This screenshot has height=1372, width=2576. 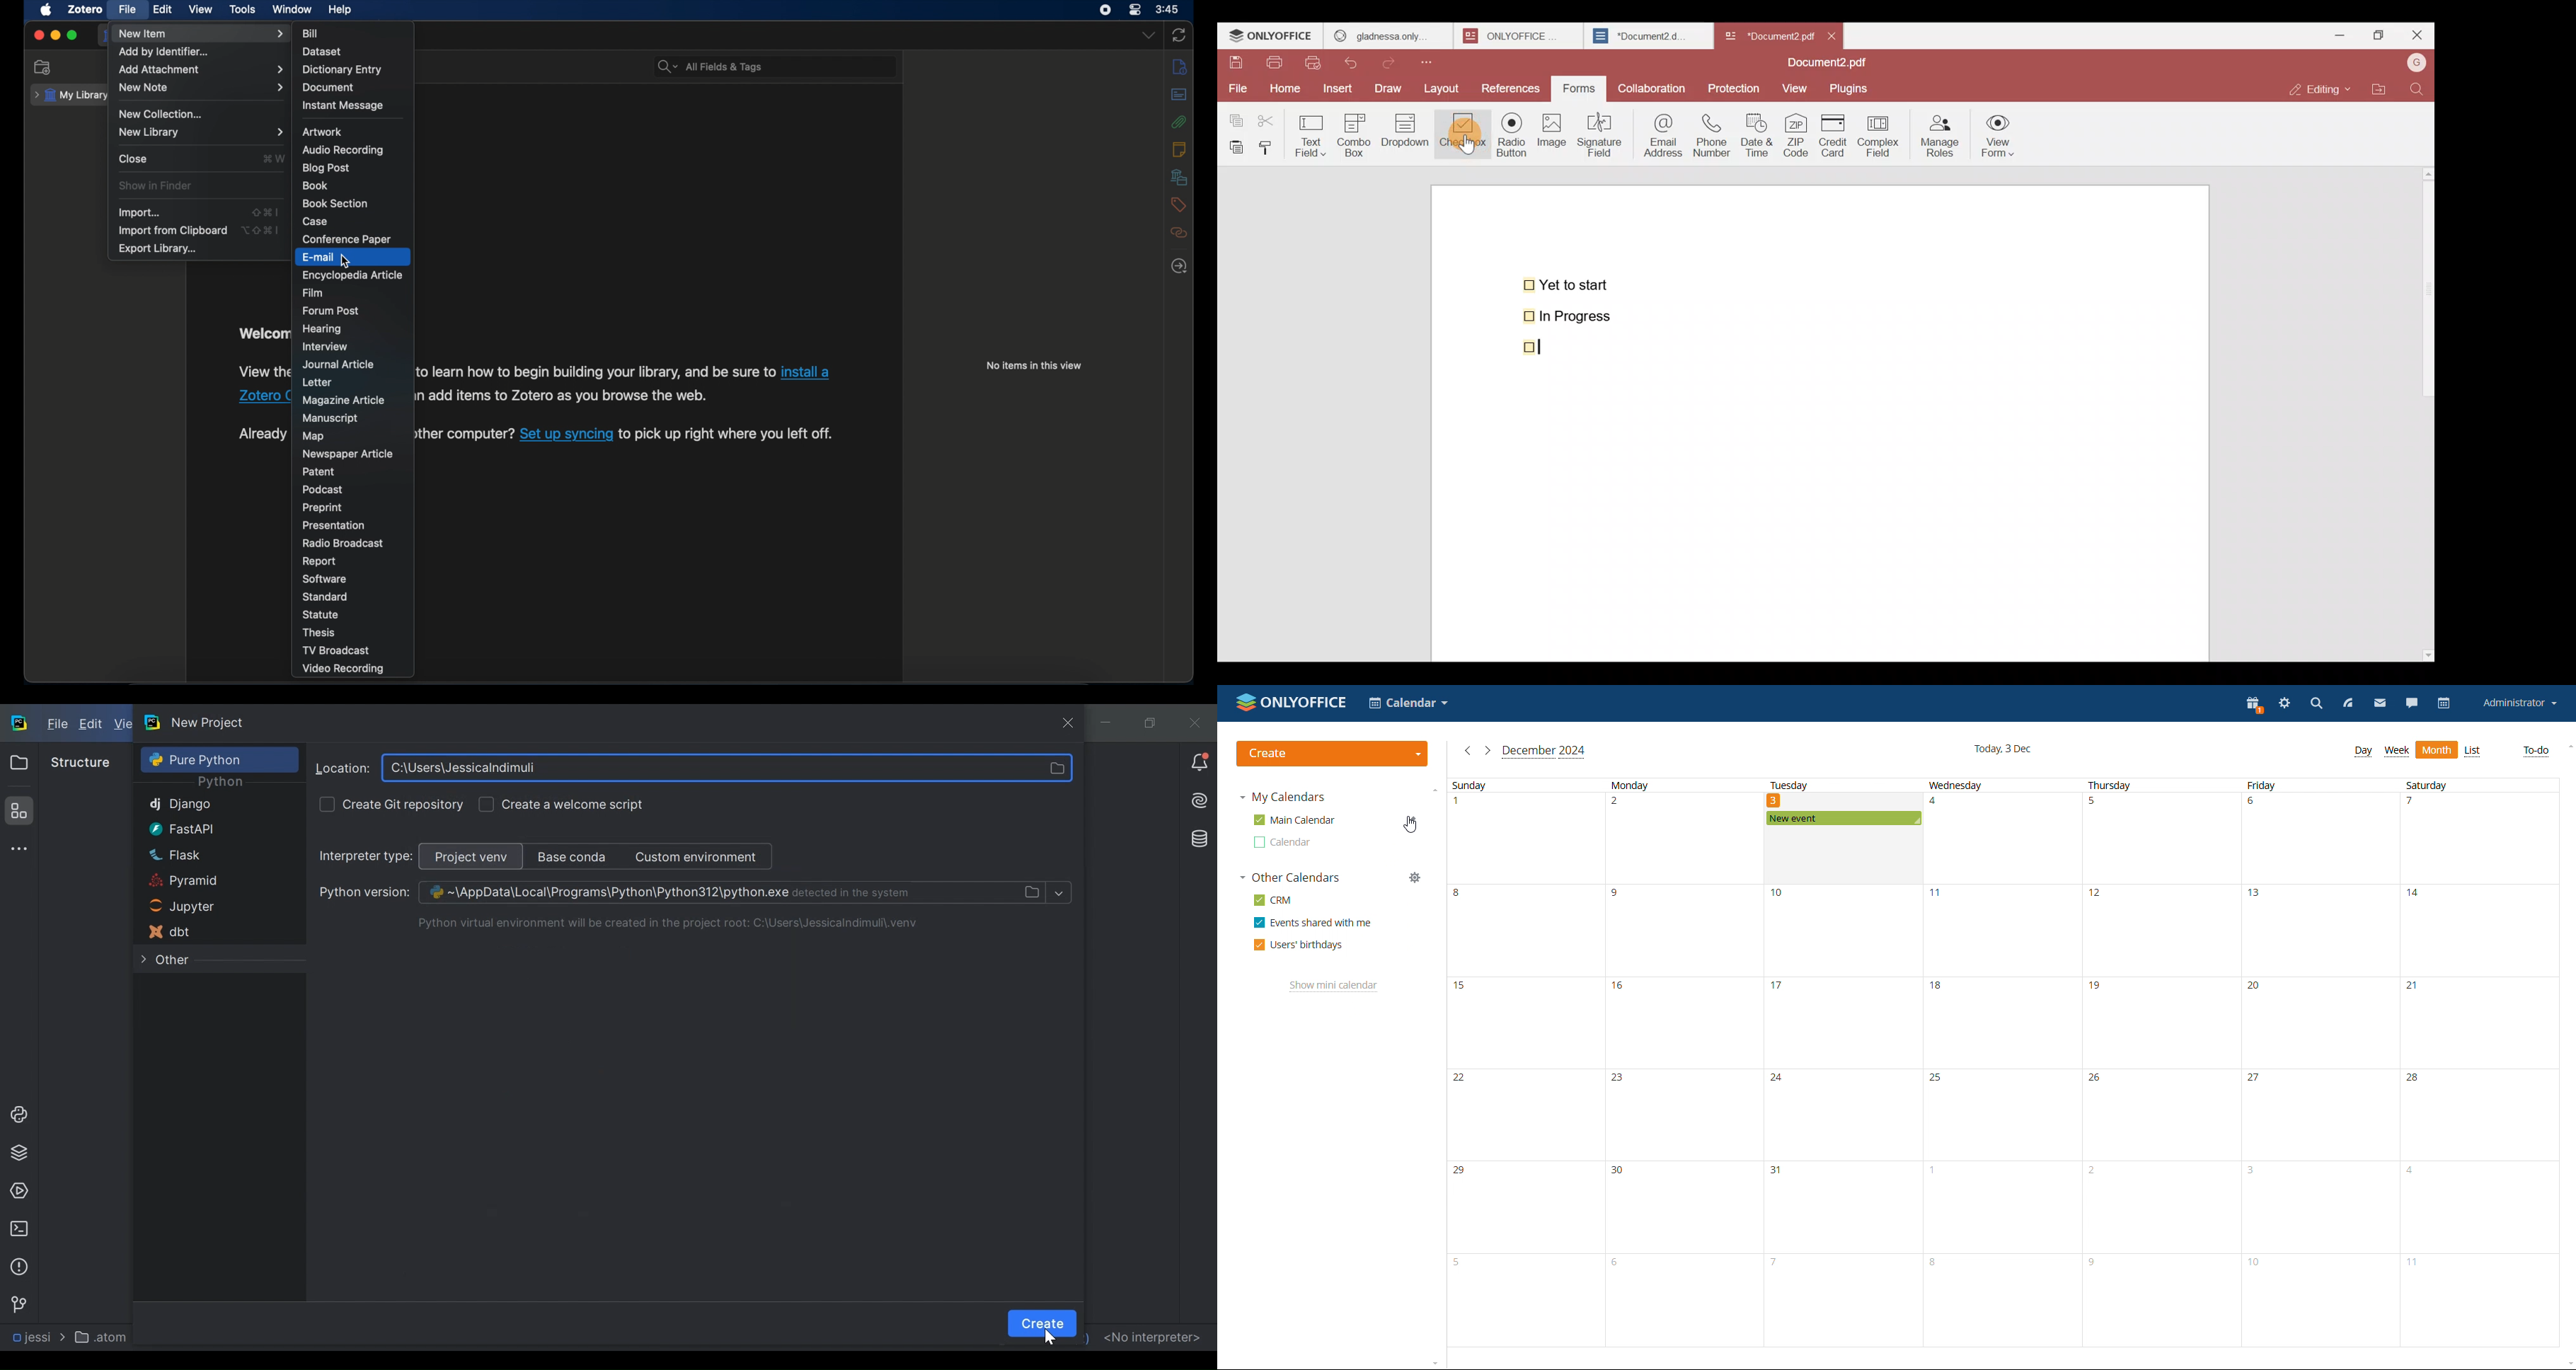 I want to click on no items in this view, so click(x=1035, y=365).